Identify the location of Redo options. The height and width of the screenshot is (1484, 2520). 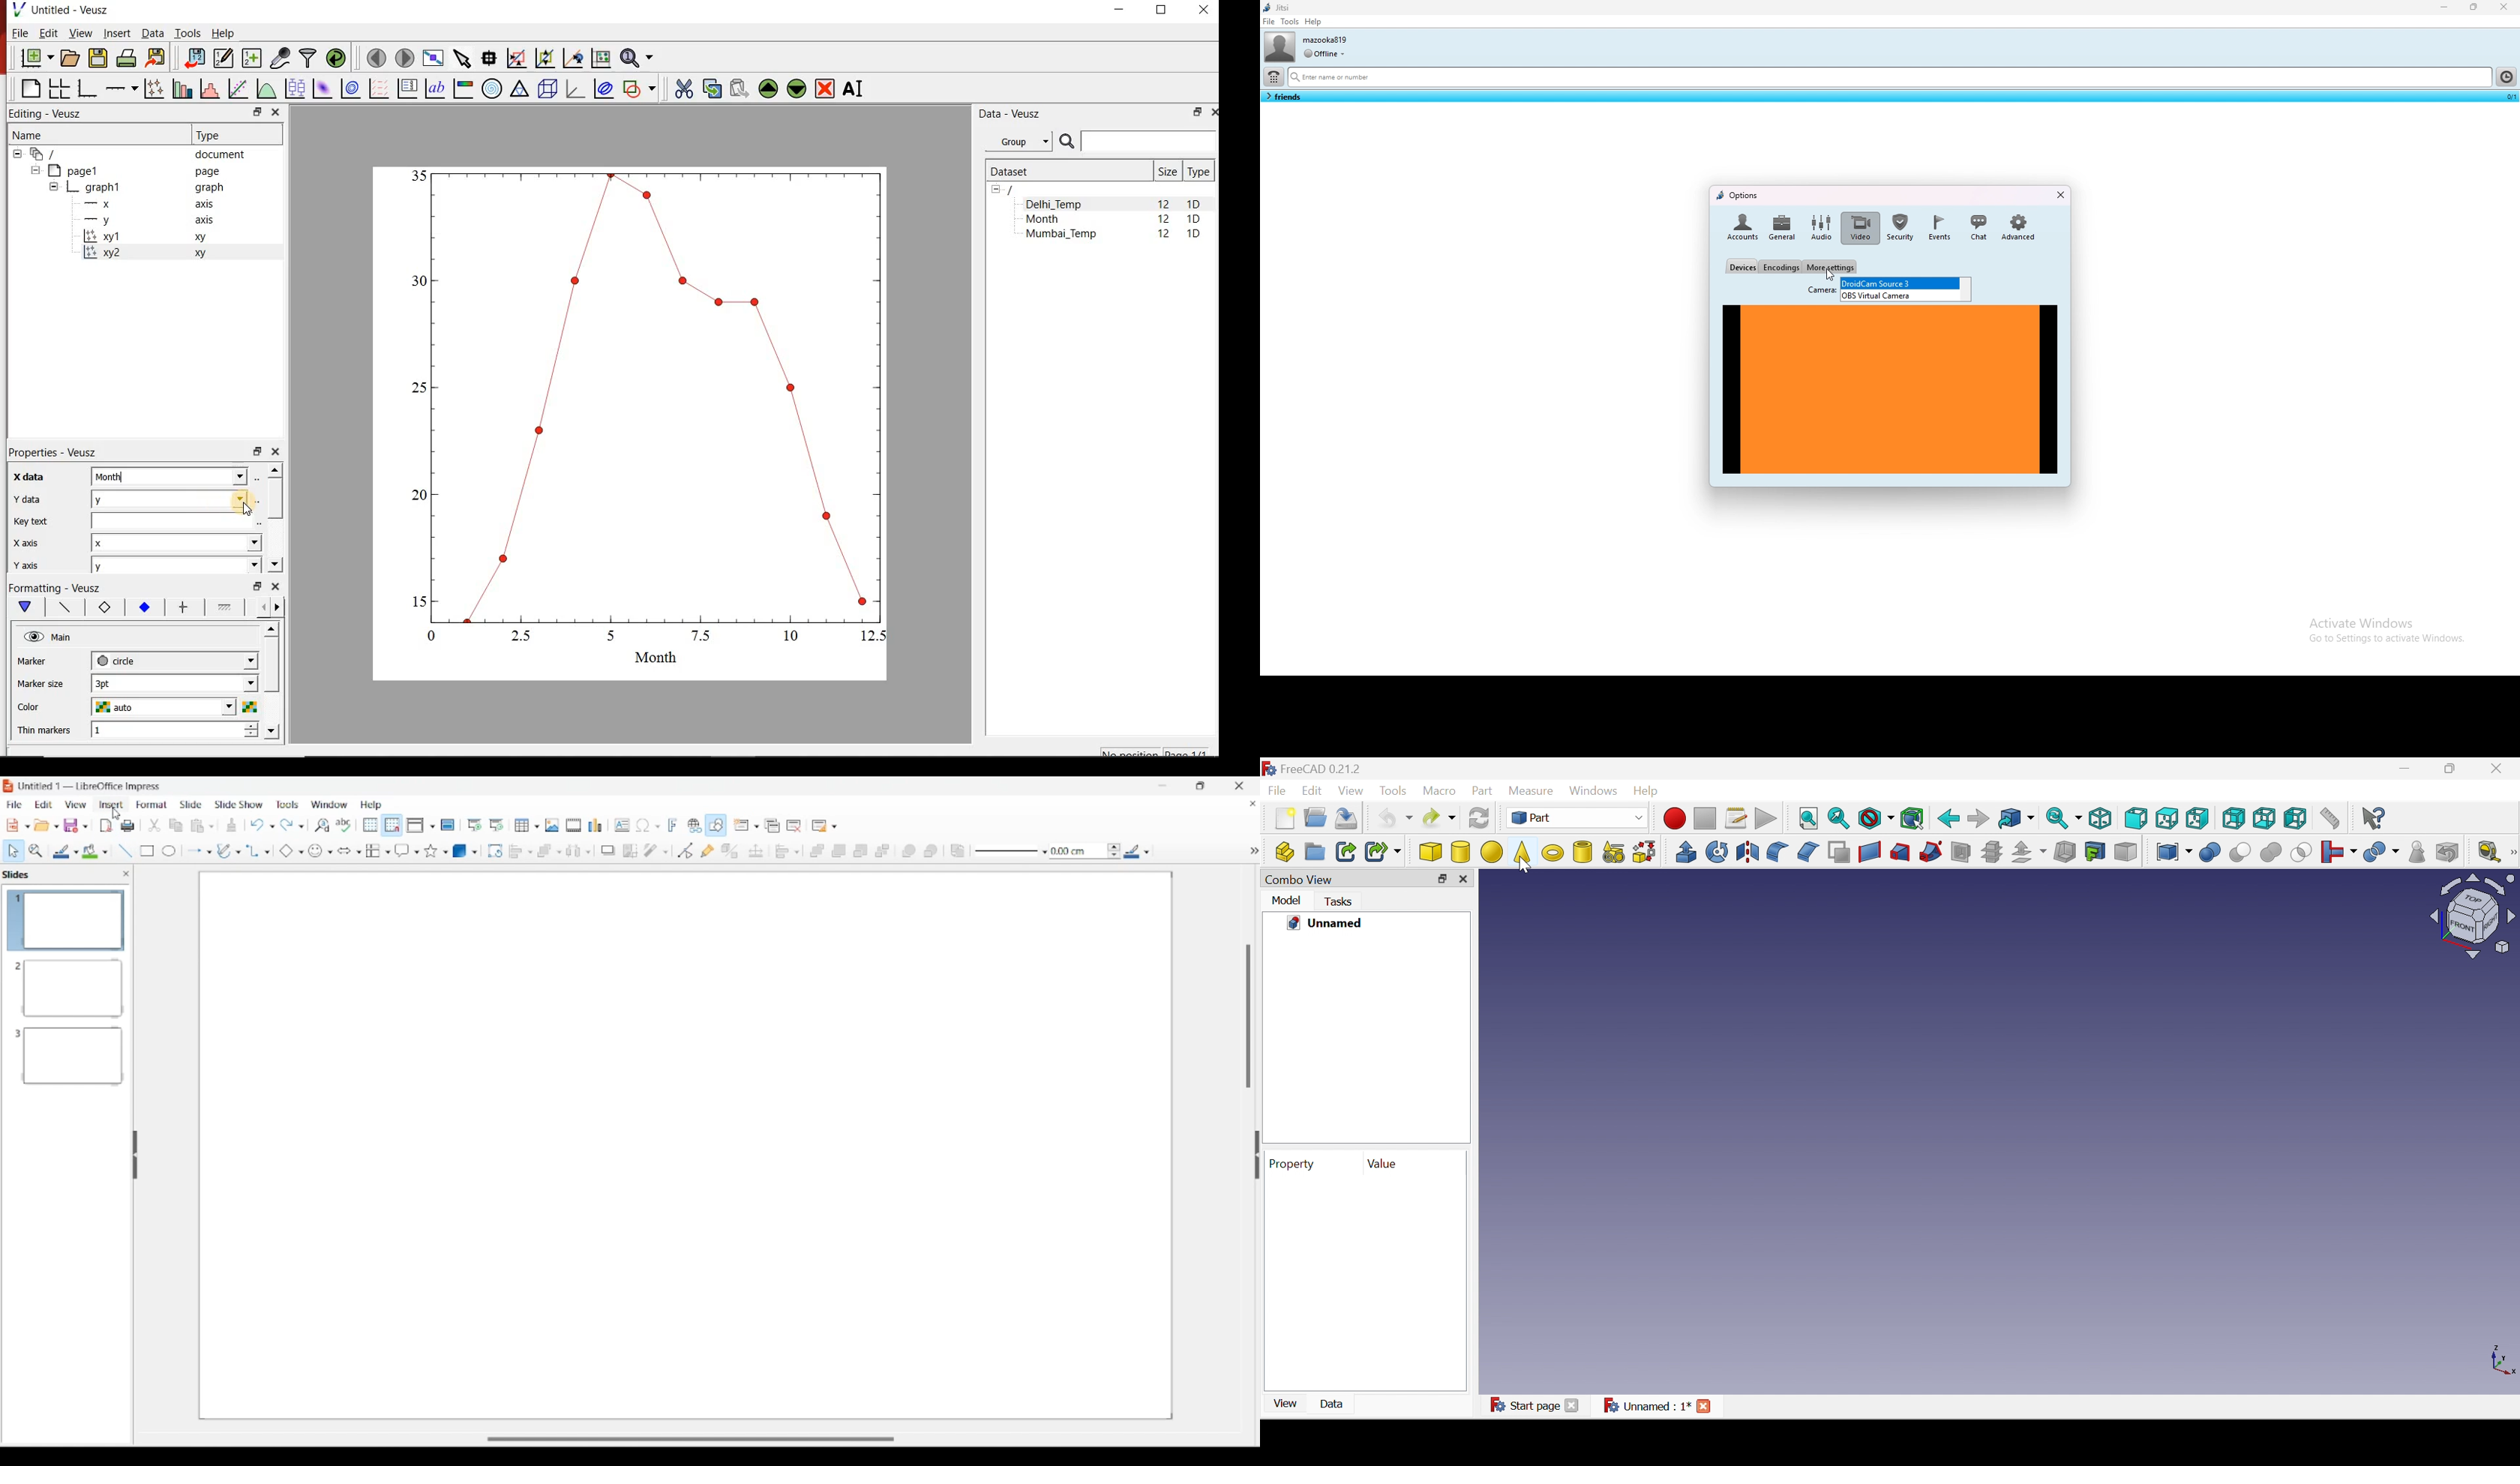
(292, 824).